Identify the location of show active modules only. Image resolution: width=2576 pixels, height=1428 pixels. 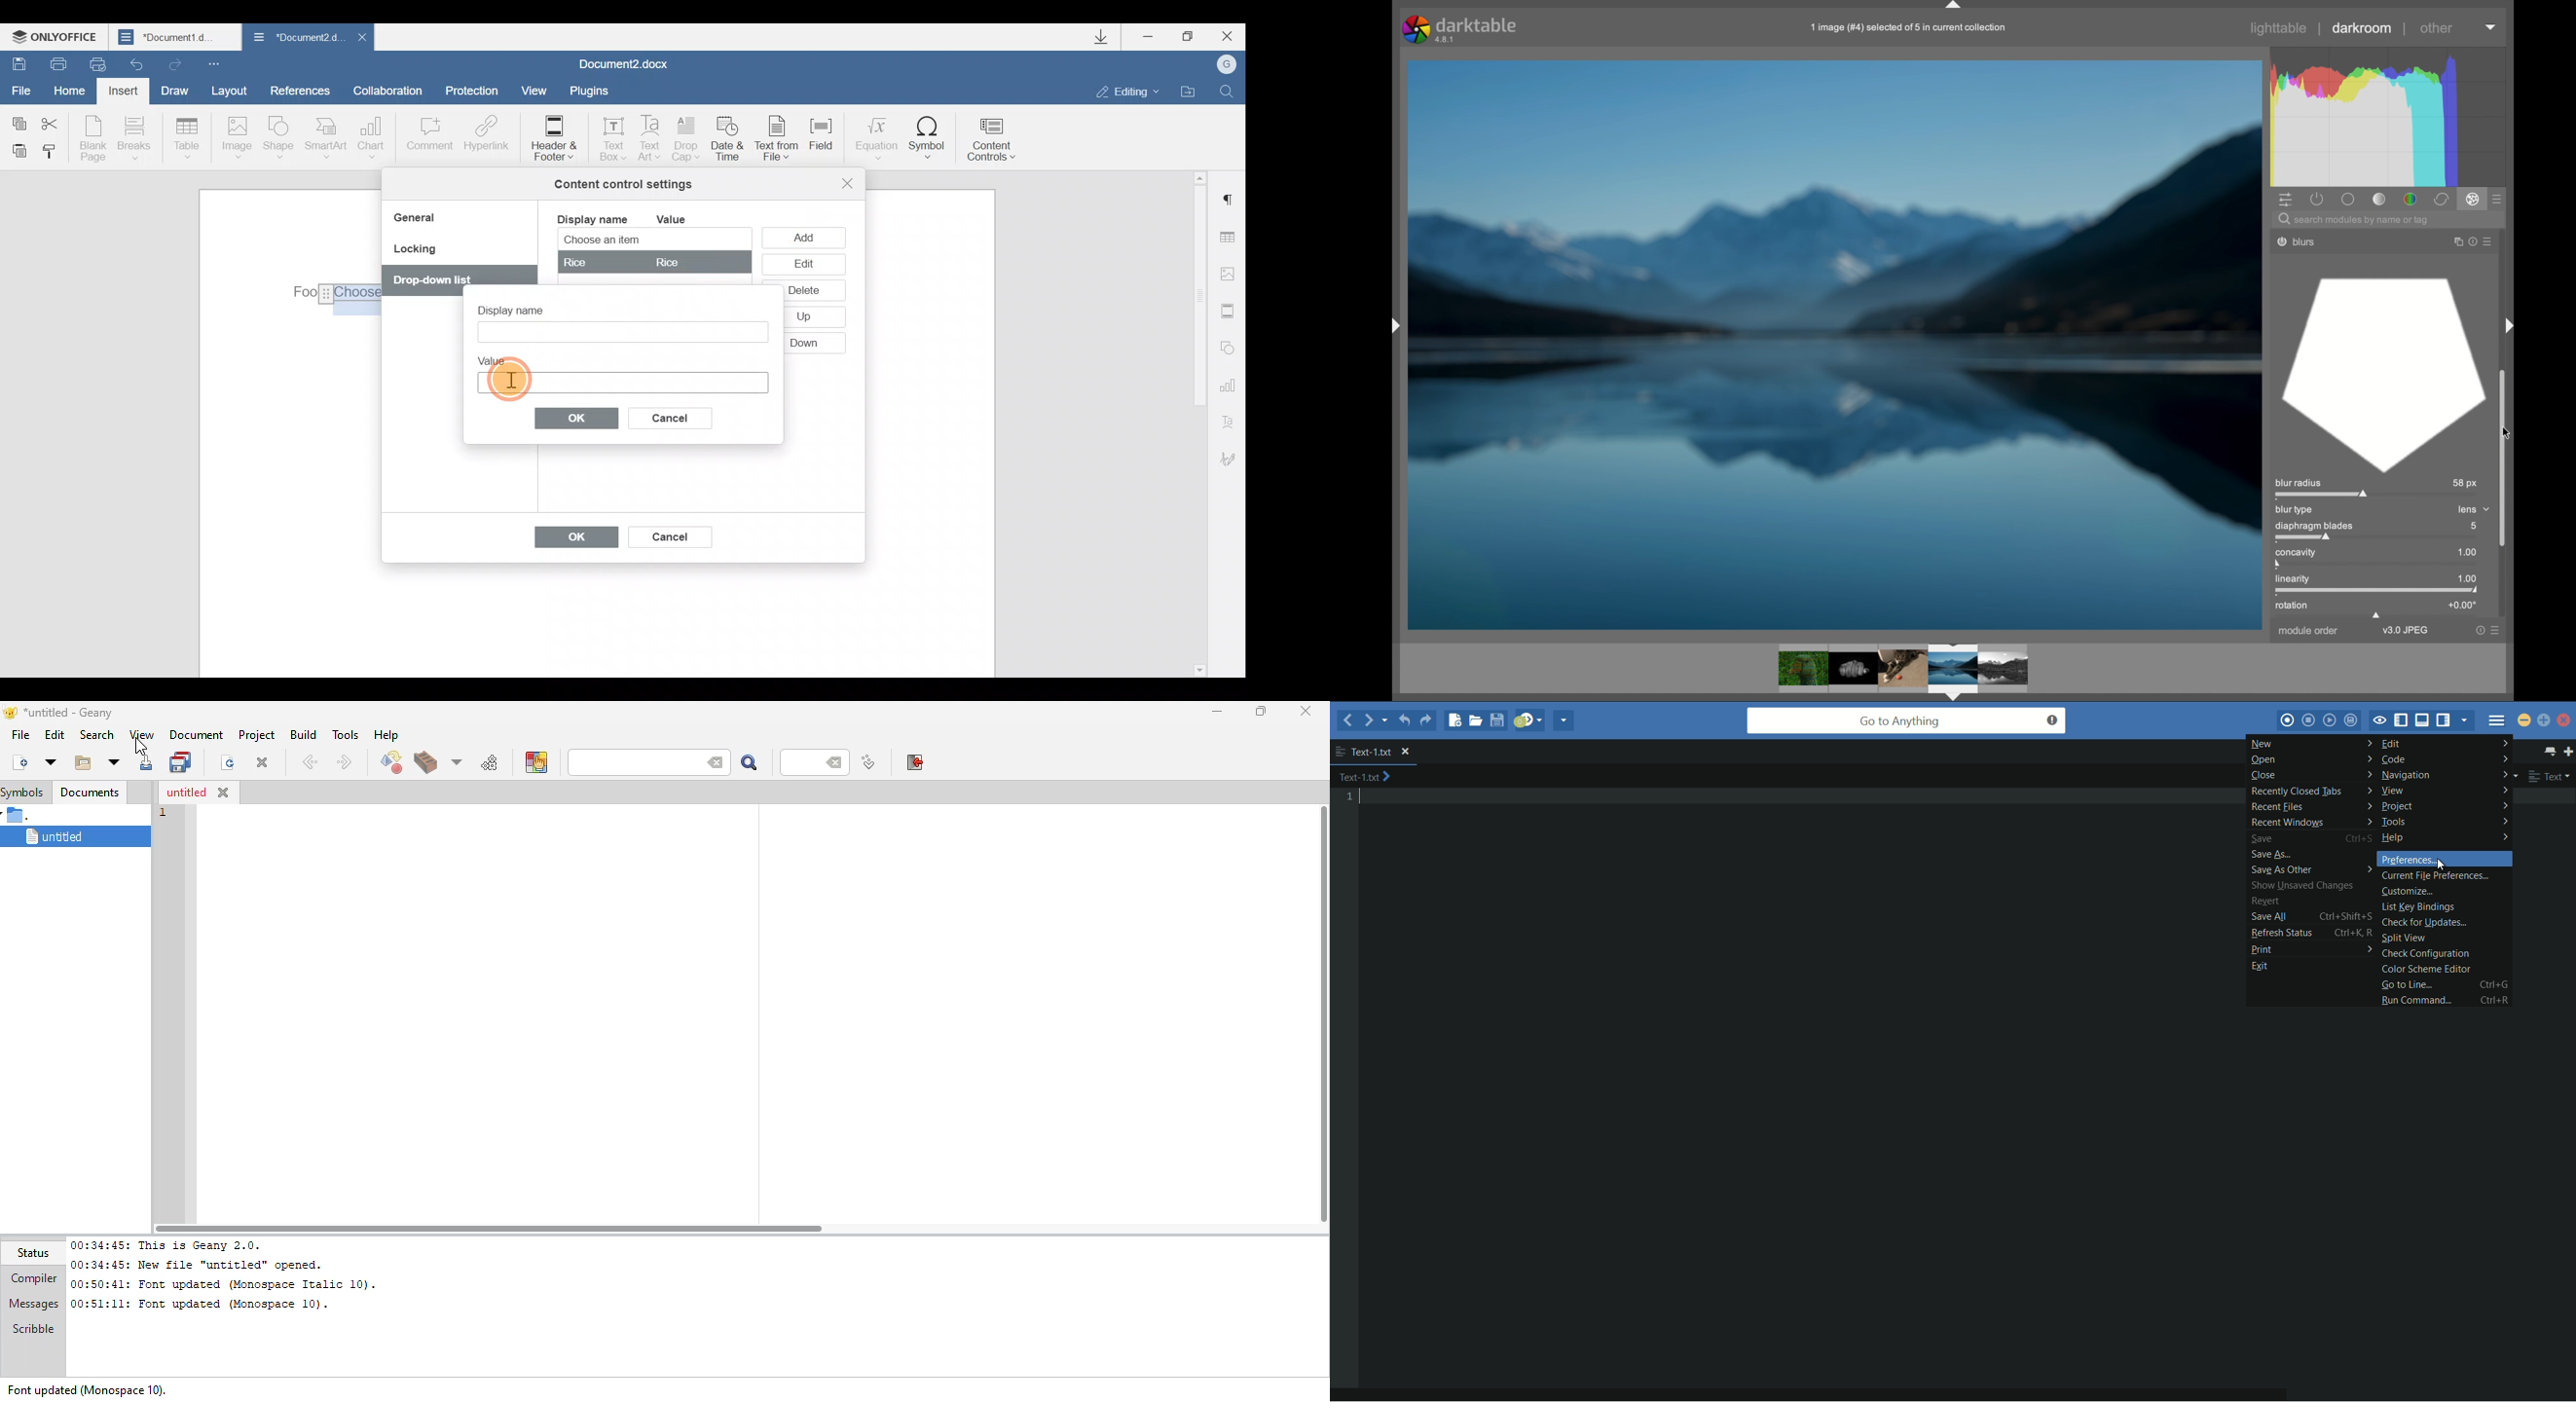
(2316, 199).